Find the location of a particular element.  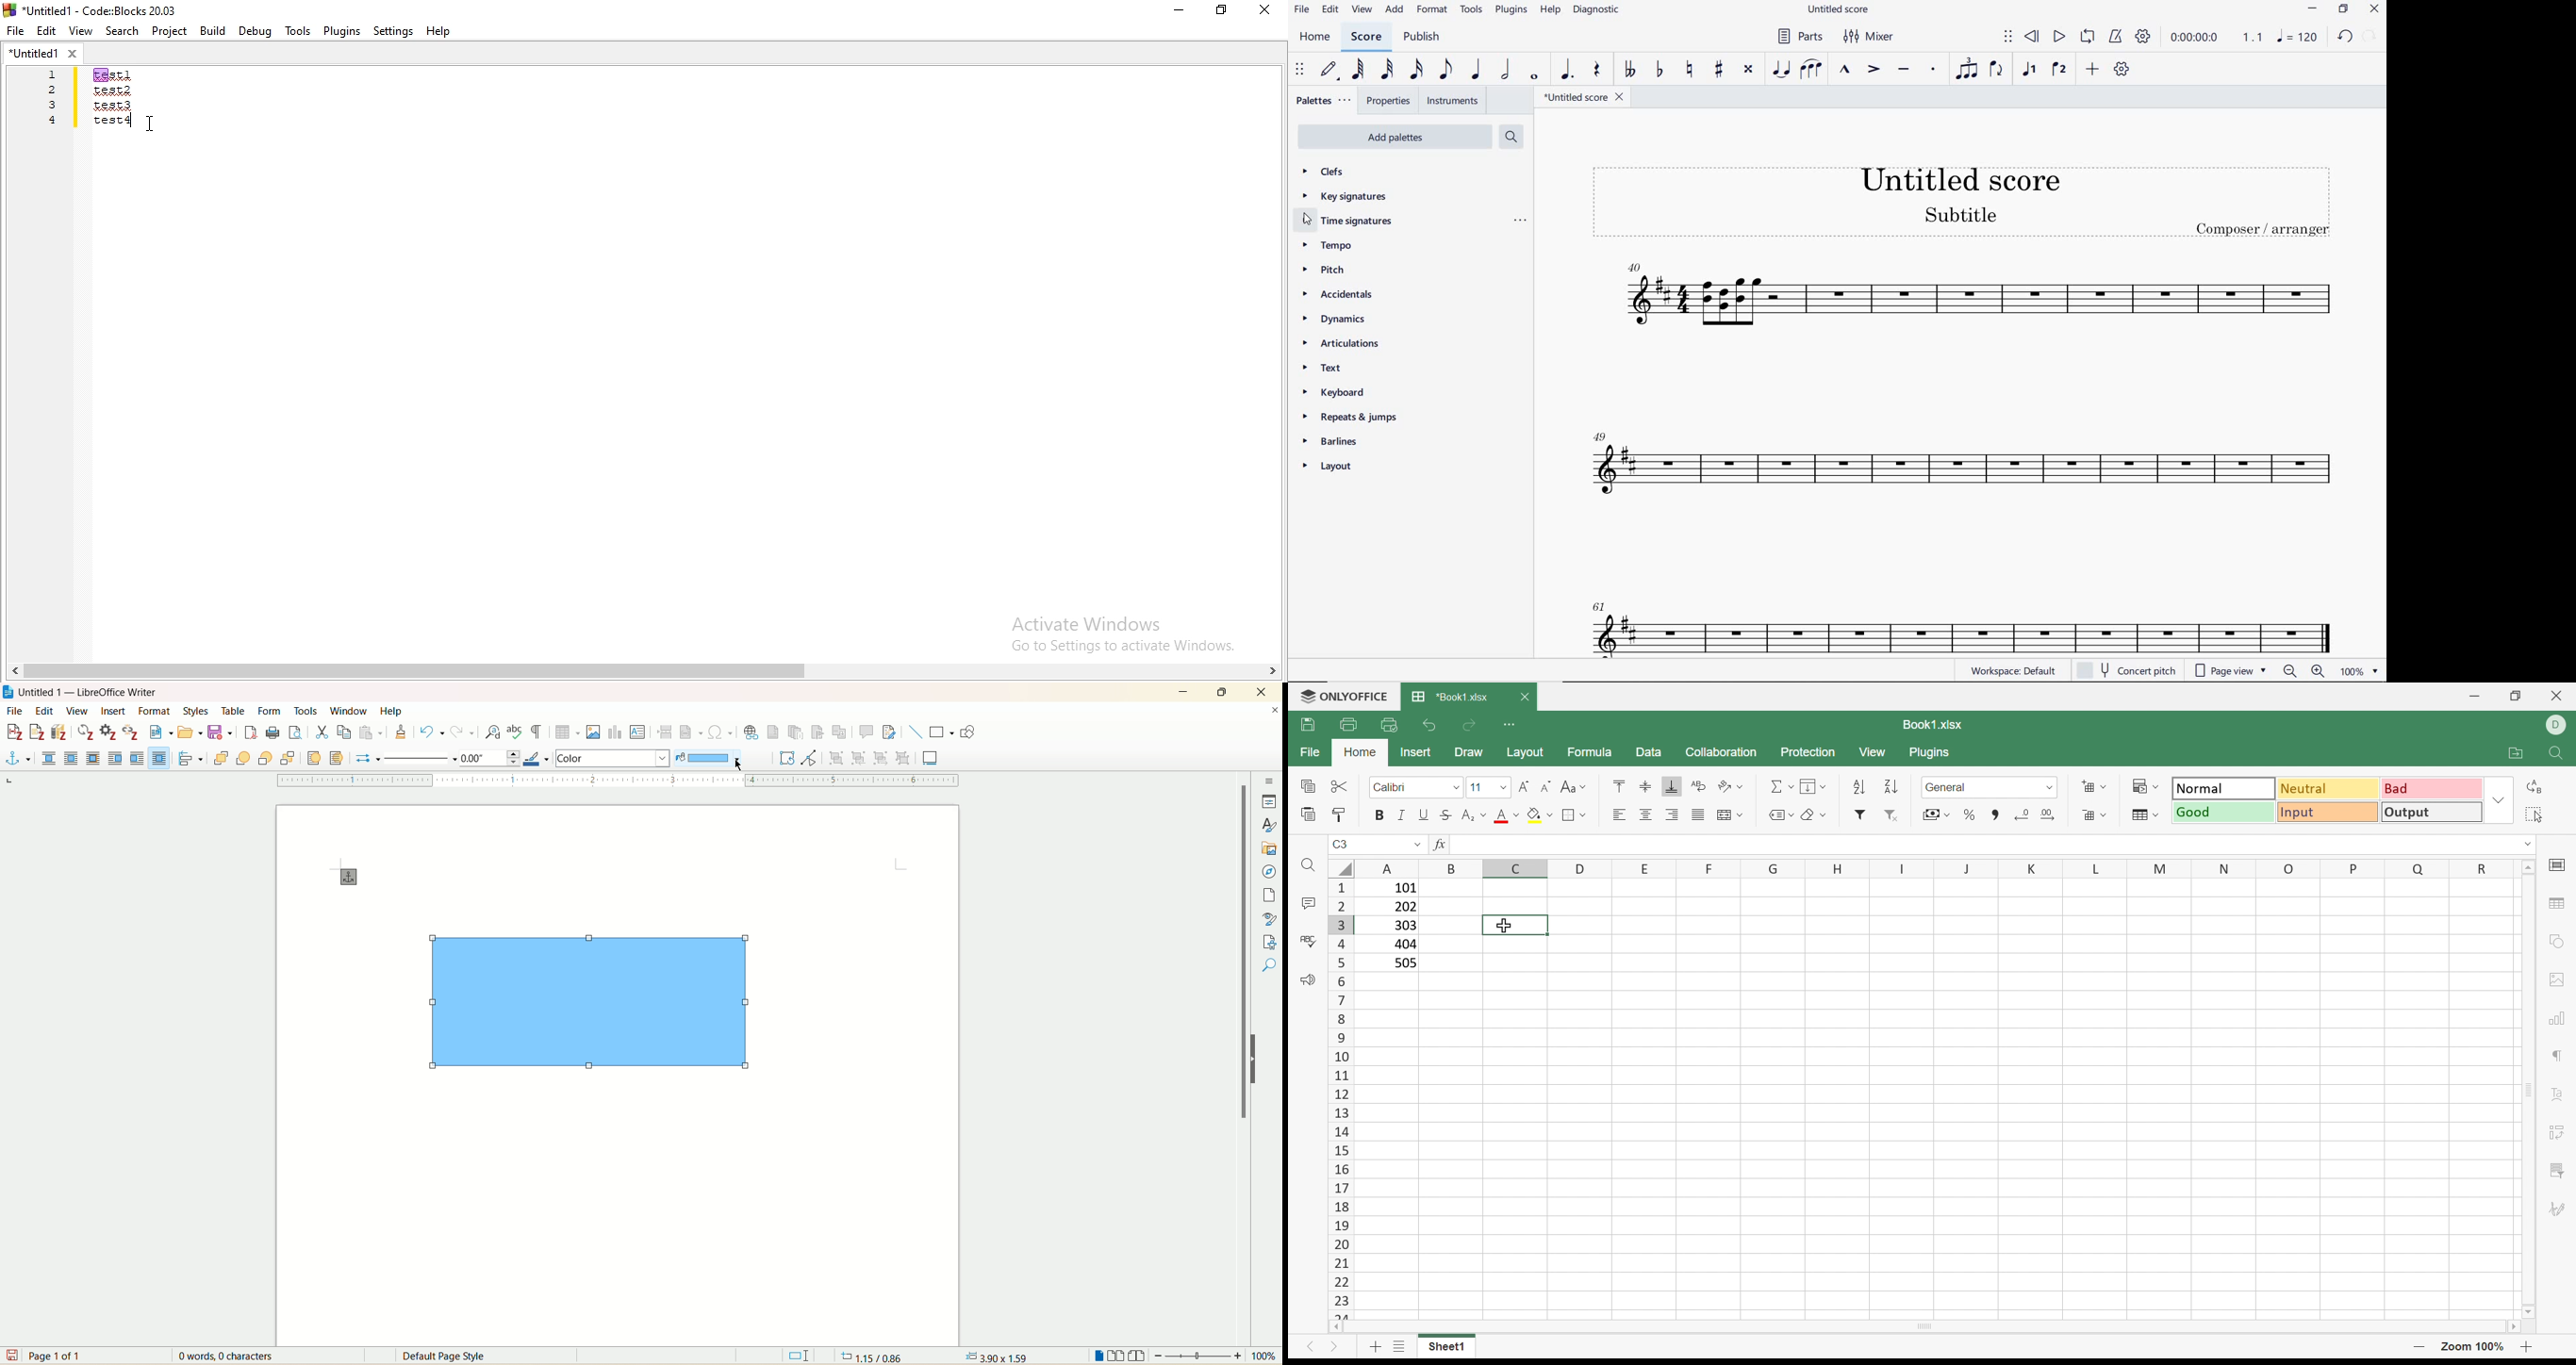

CONCERT PITCH is located at coordinates (2126, 669).